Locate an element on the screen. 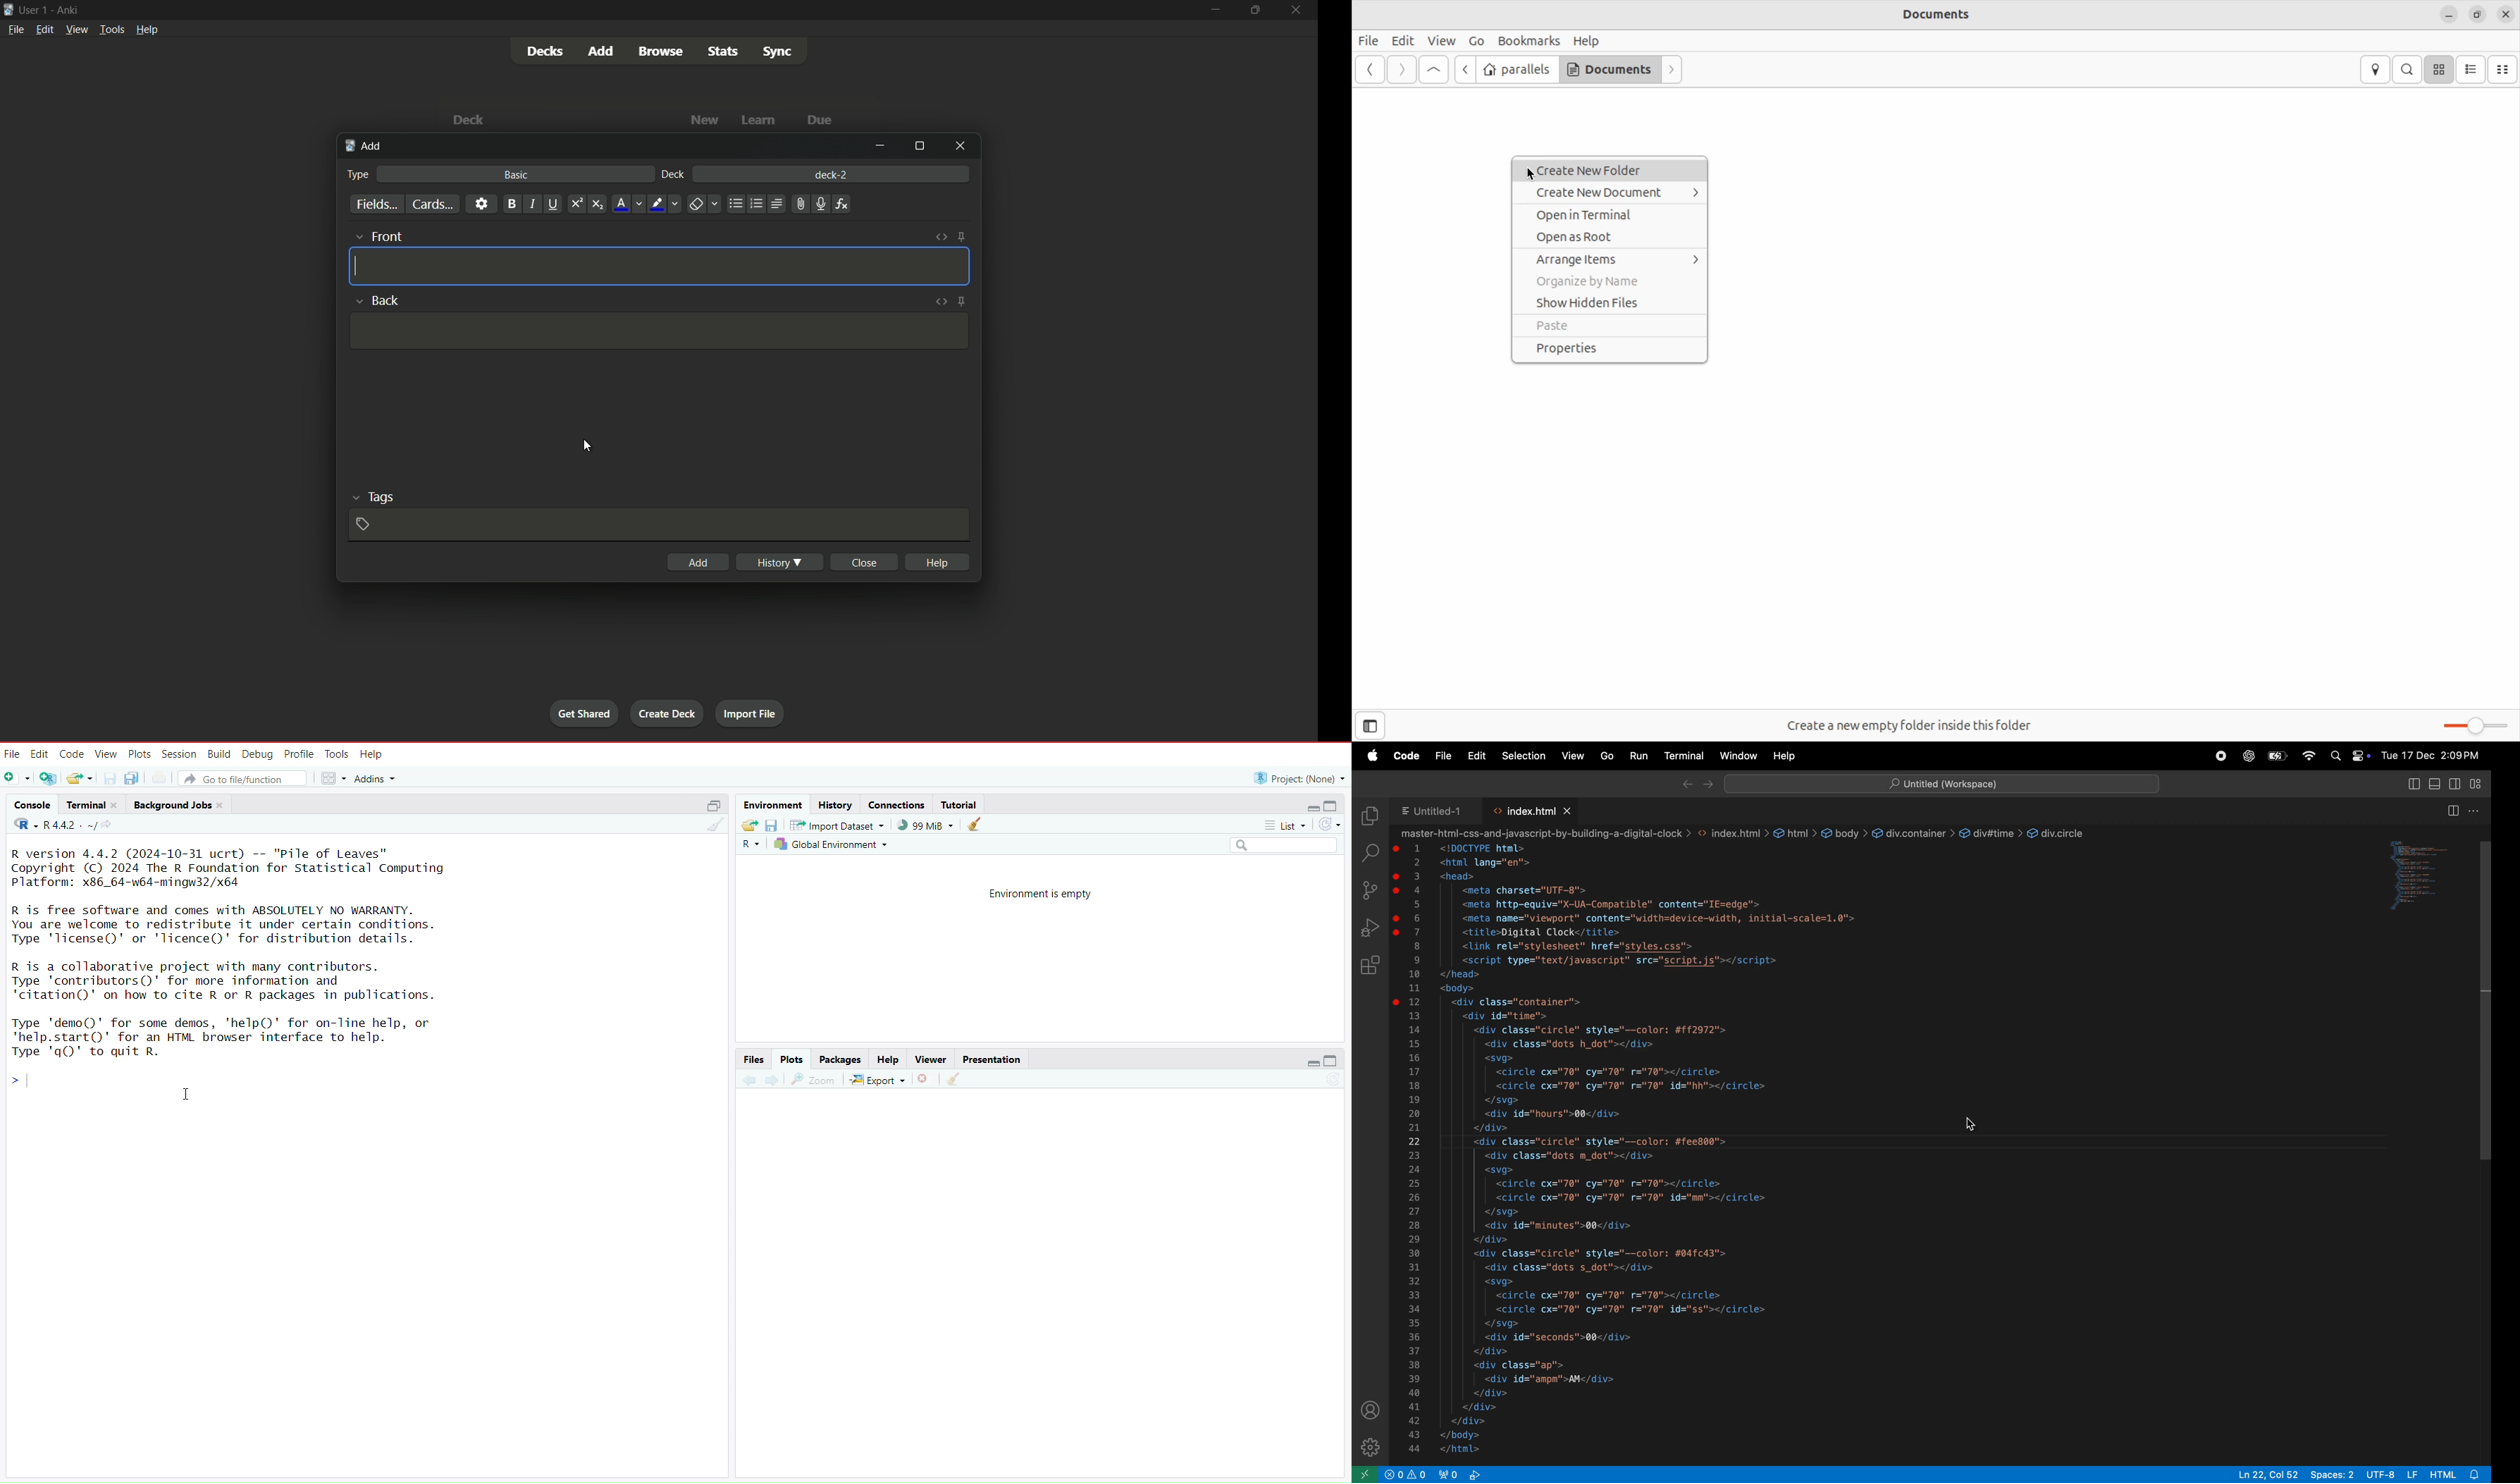  toggle sticky is located at coordinates (963, 238).